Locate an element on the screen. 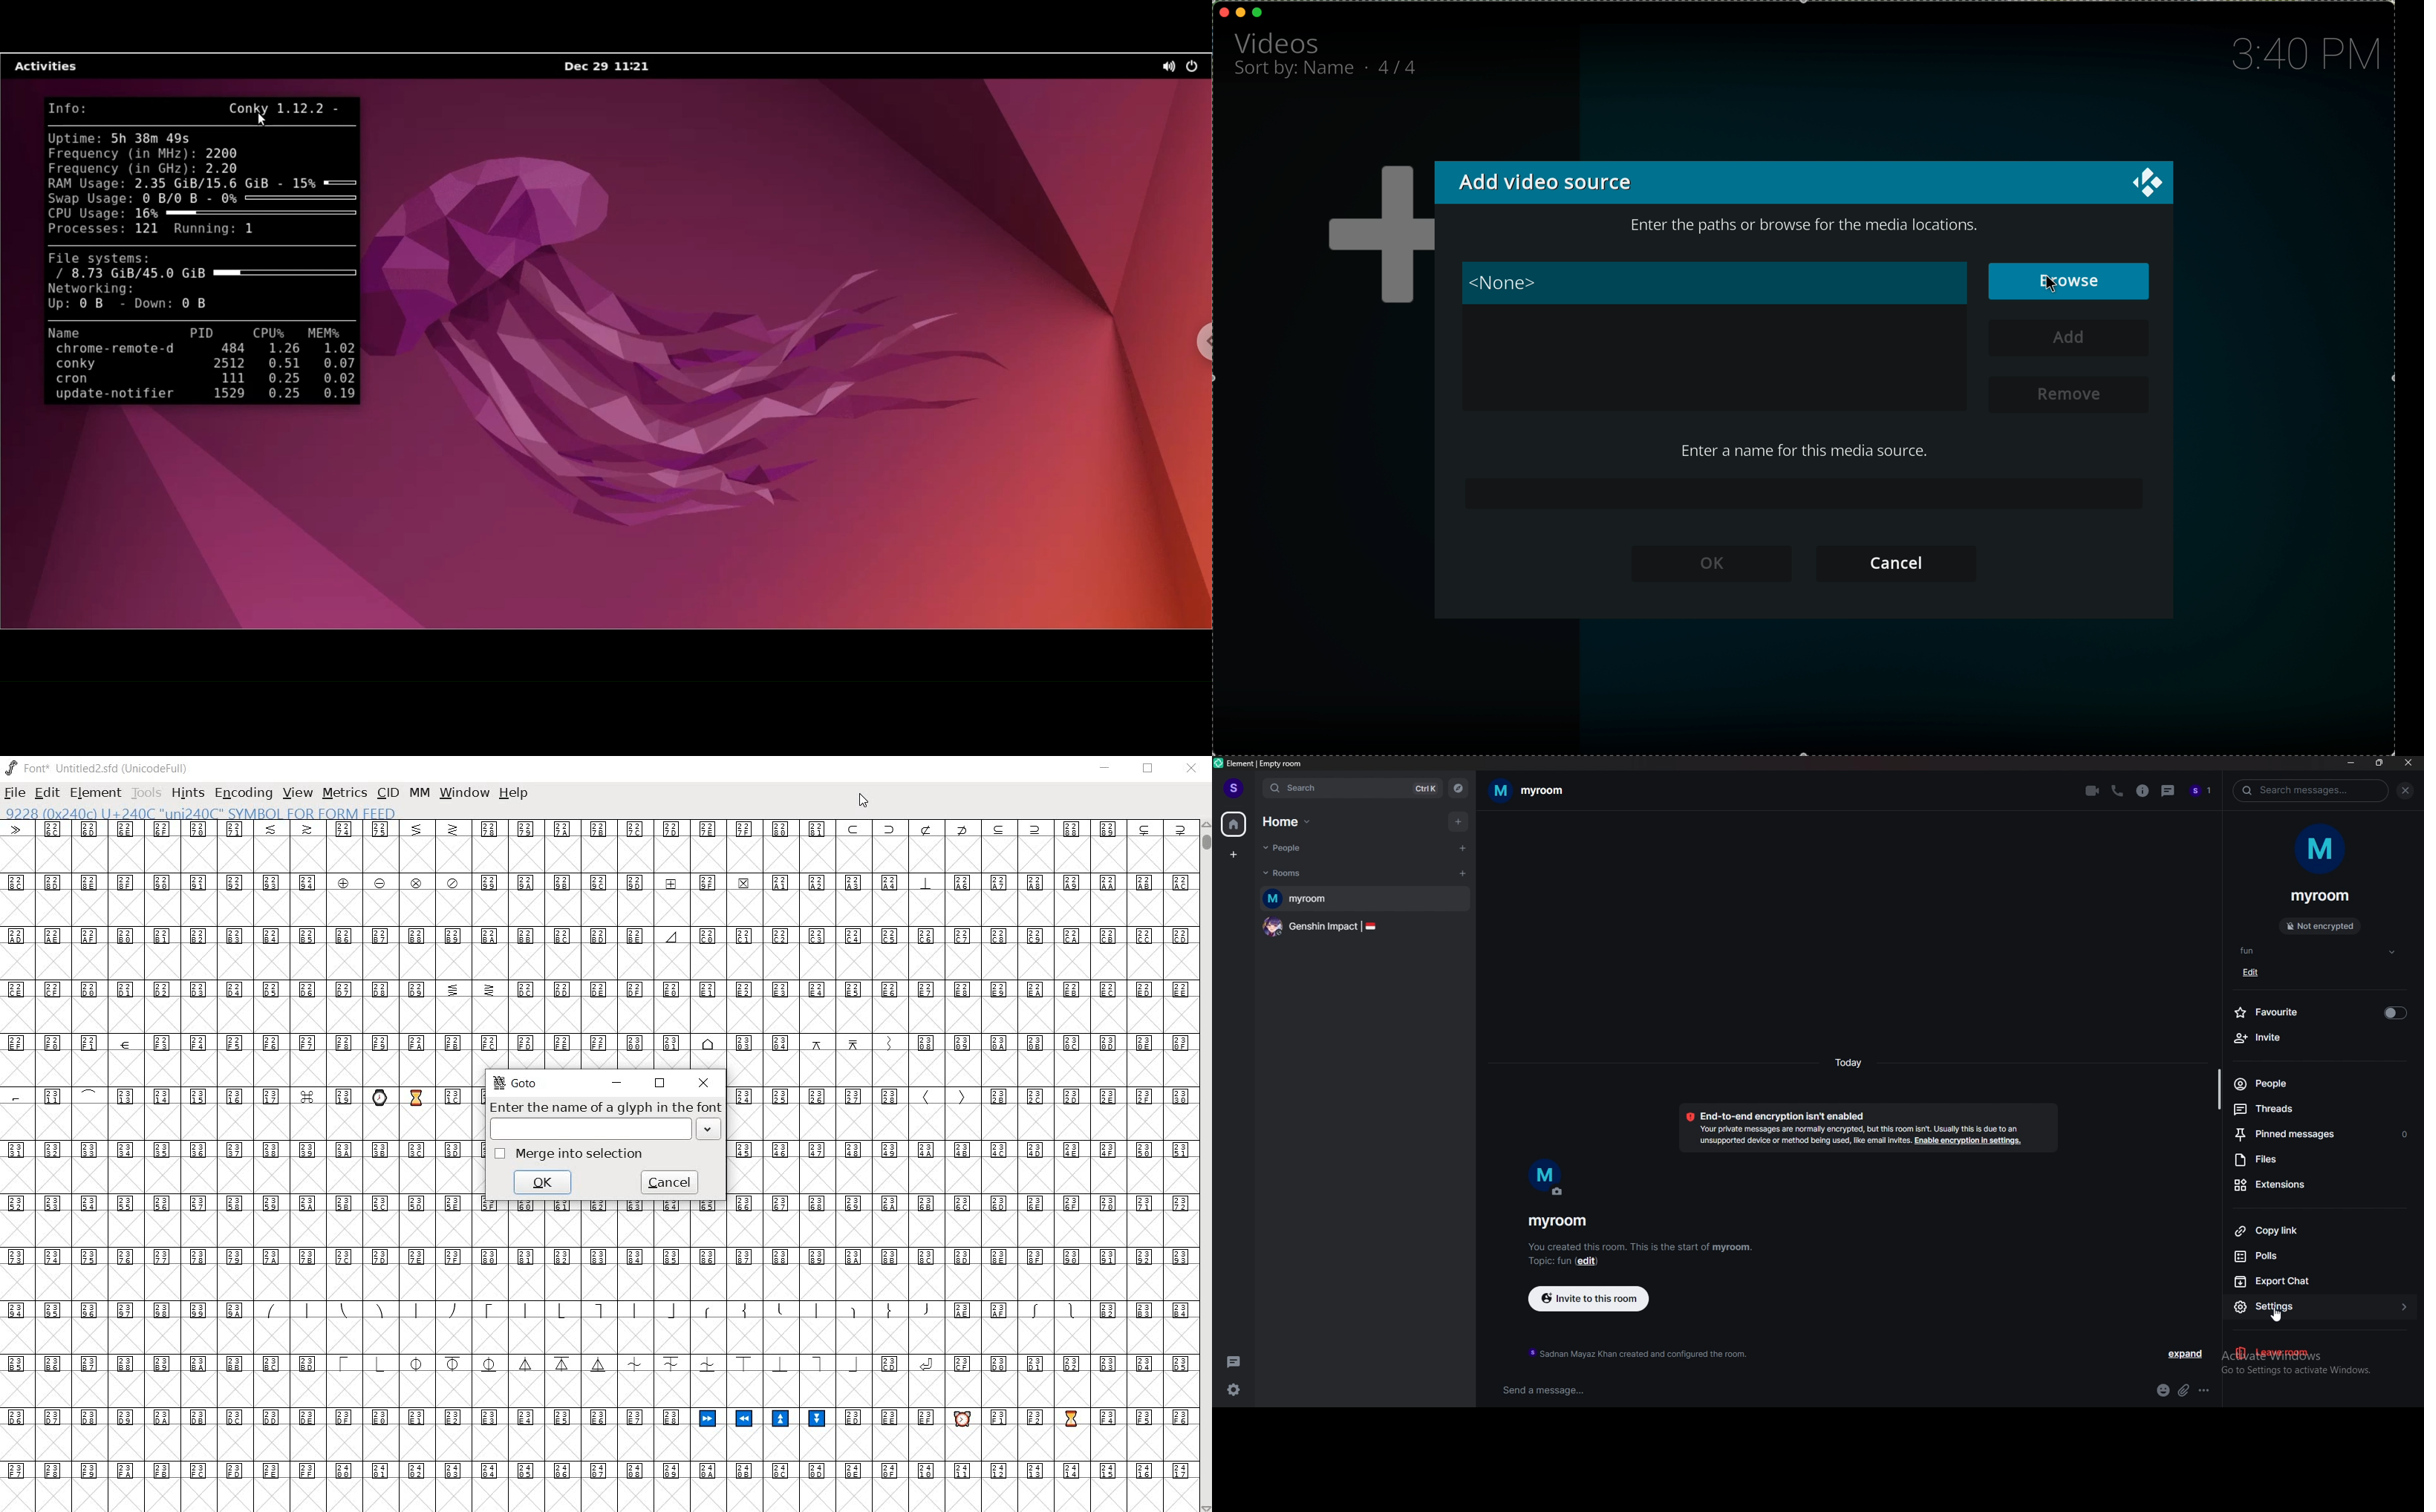  click on browse button is located at coordinates (2070, 281).